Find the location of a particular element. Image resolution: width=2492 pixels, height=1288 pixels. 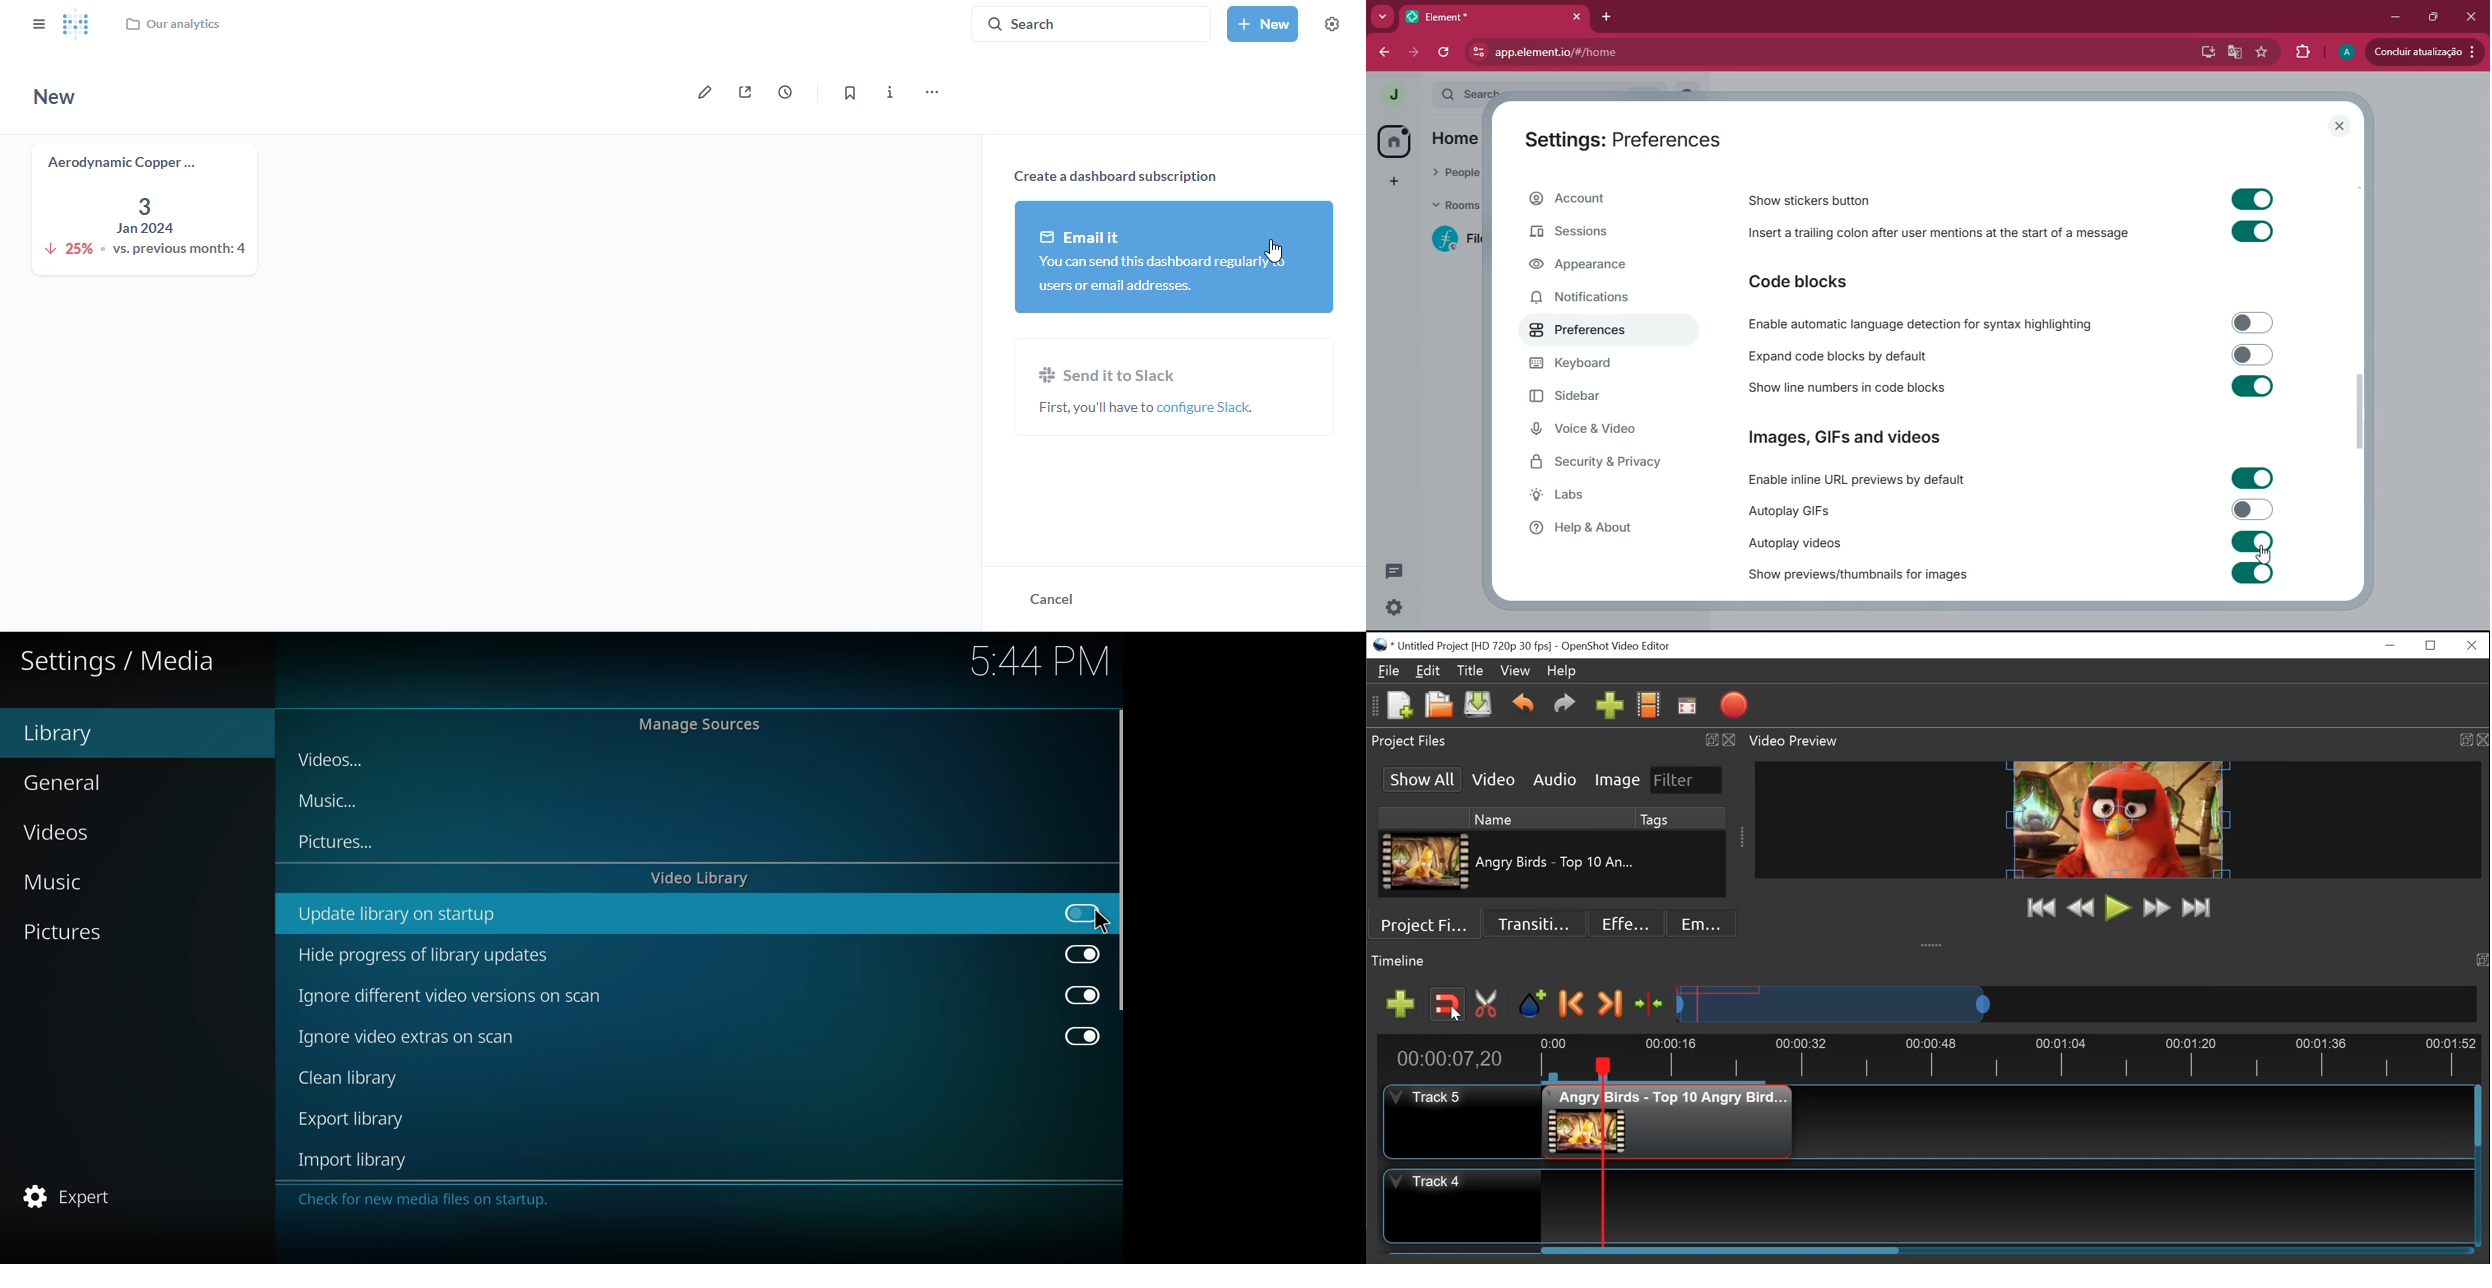

minimize is located at coordinates (2392, 16).